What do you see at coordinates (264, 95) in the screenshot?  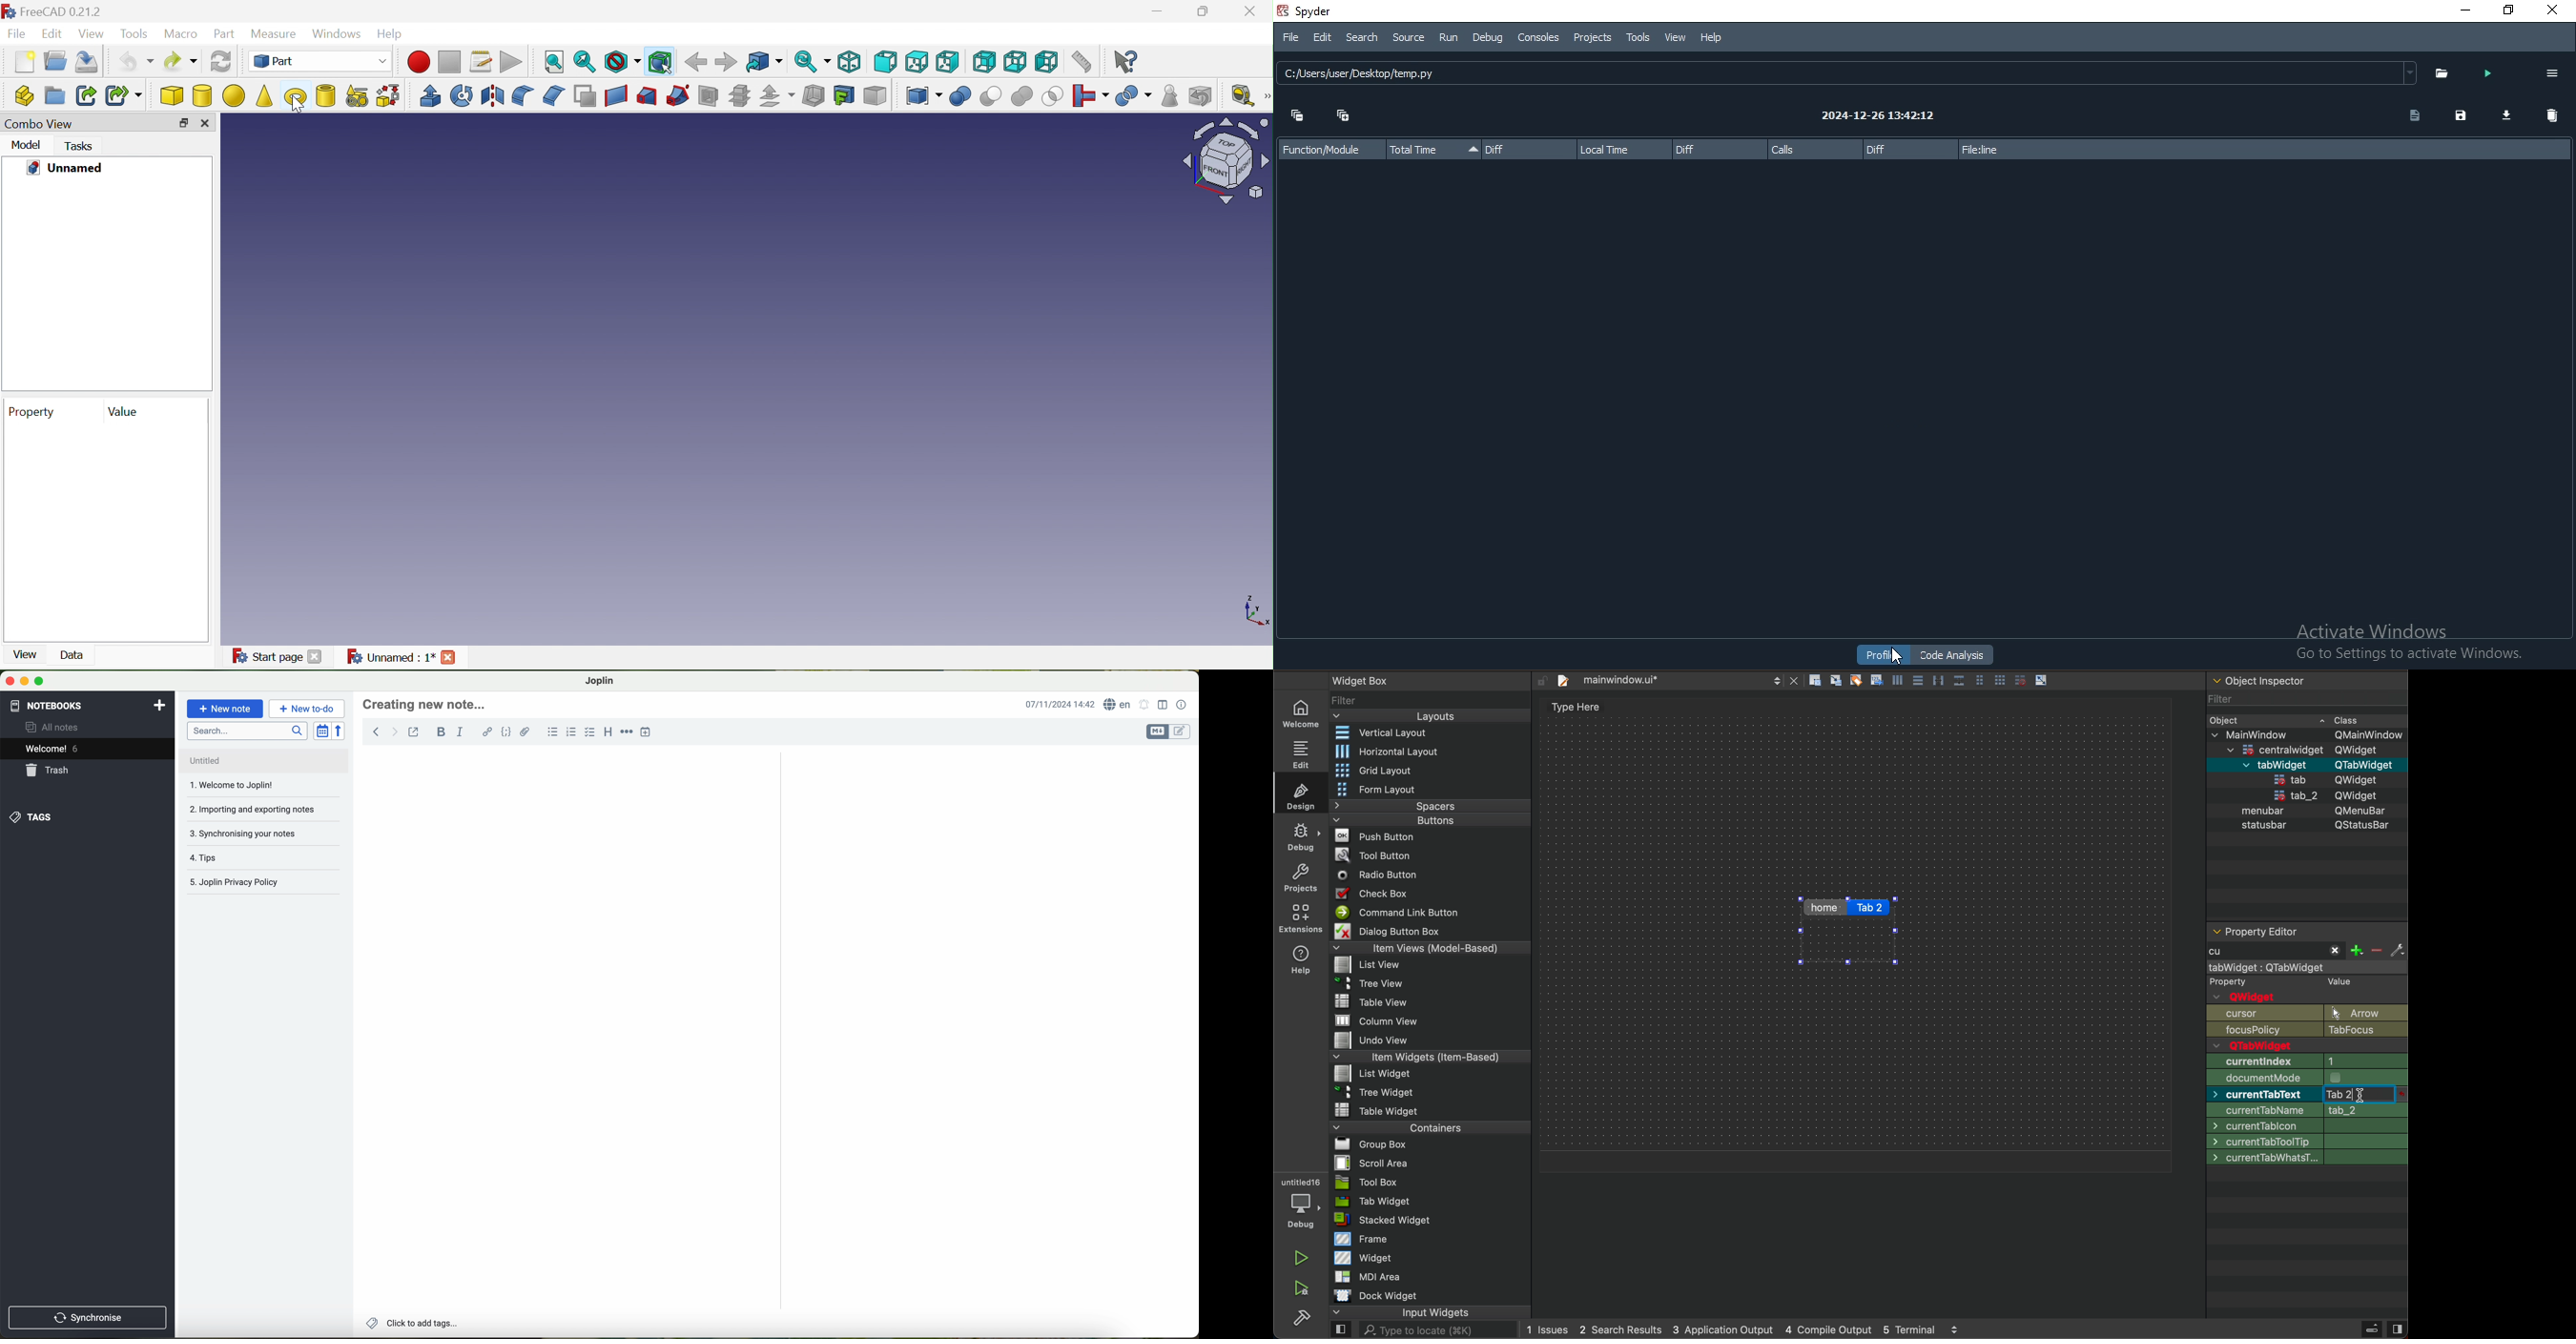 I see `Cone` at bounding box center [264, 95].